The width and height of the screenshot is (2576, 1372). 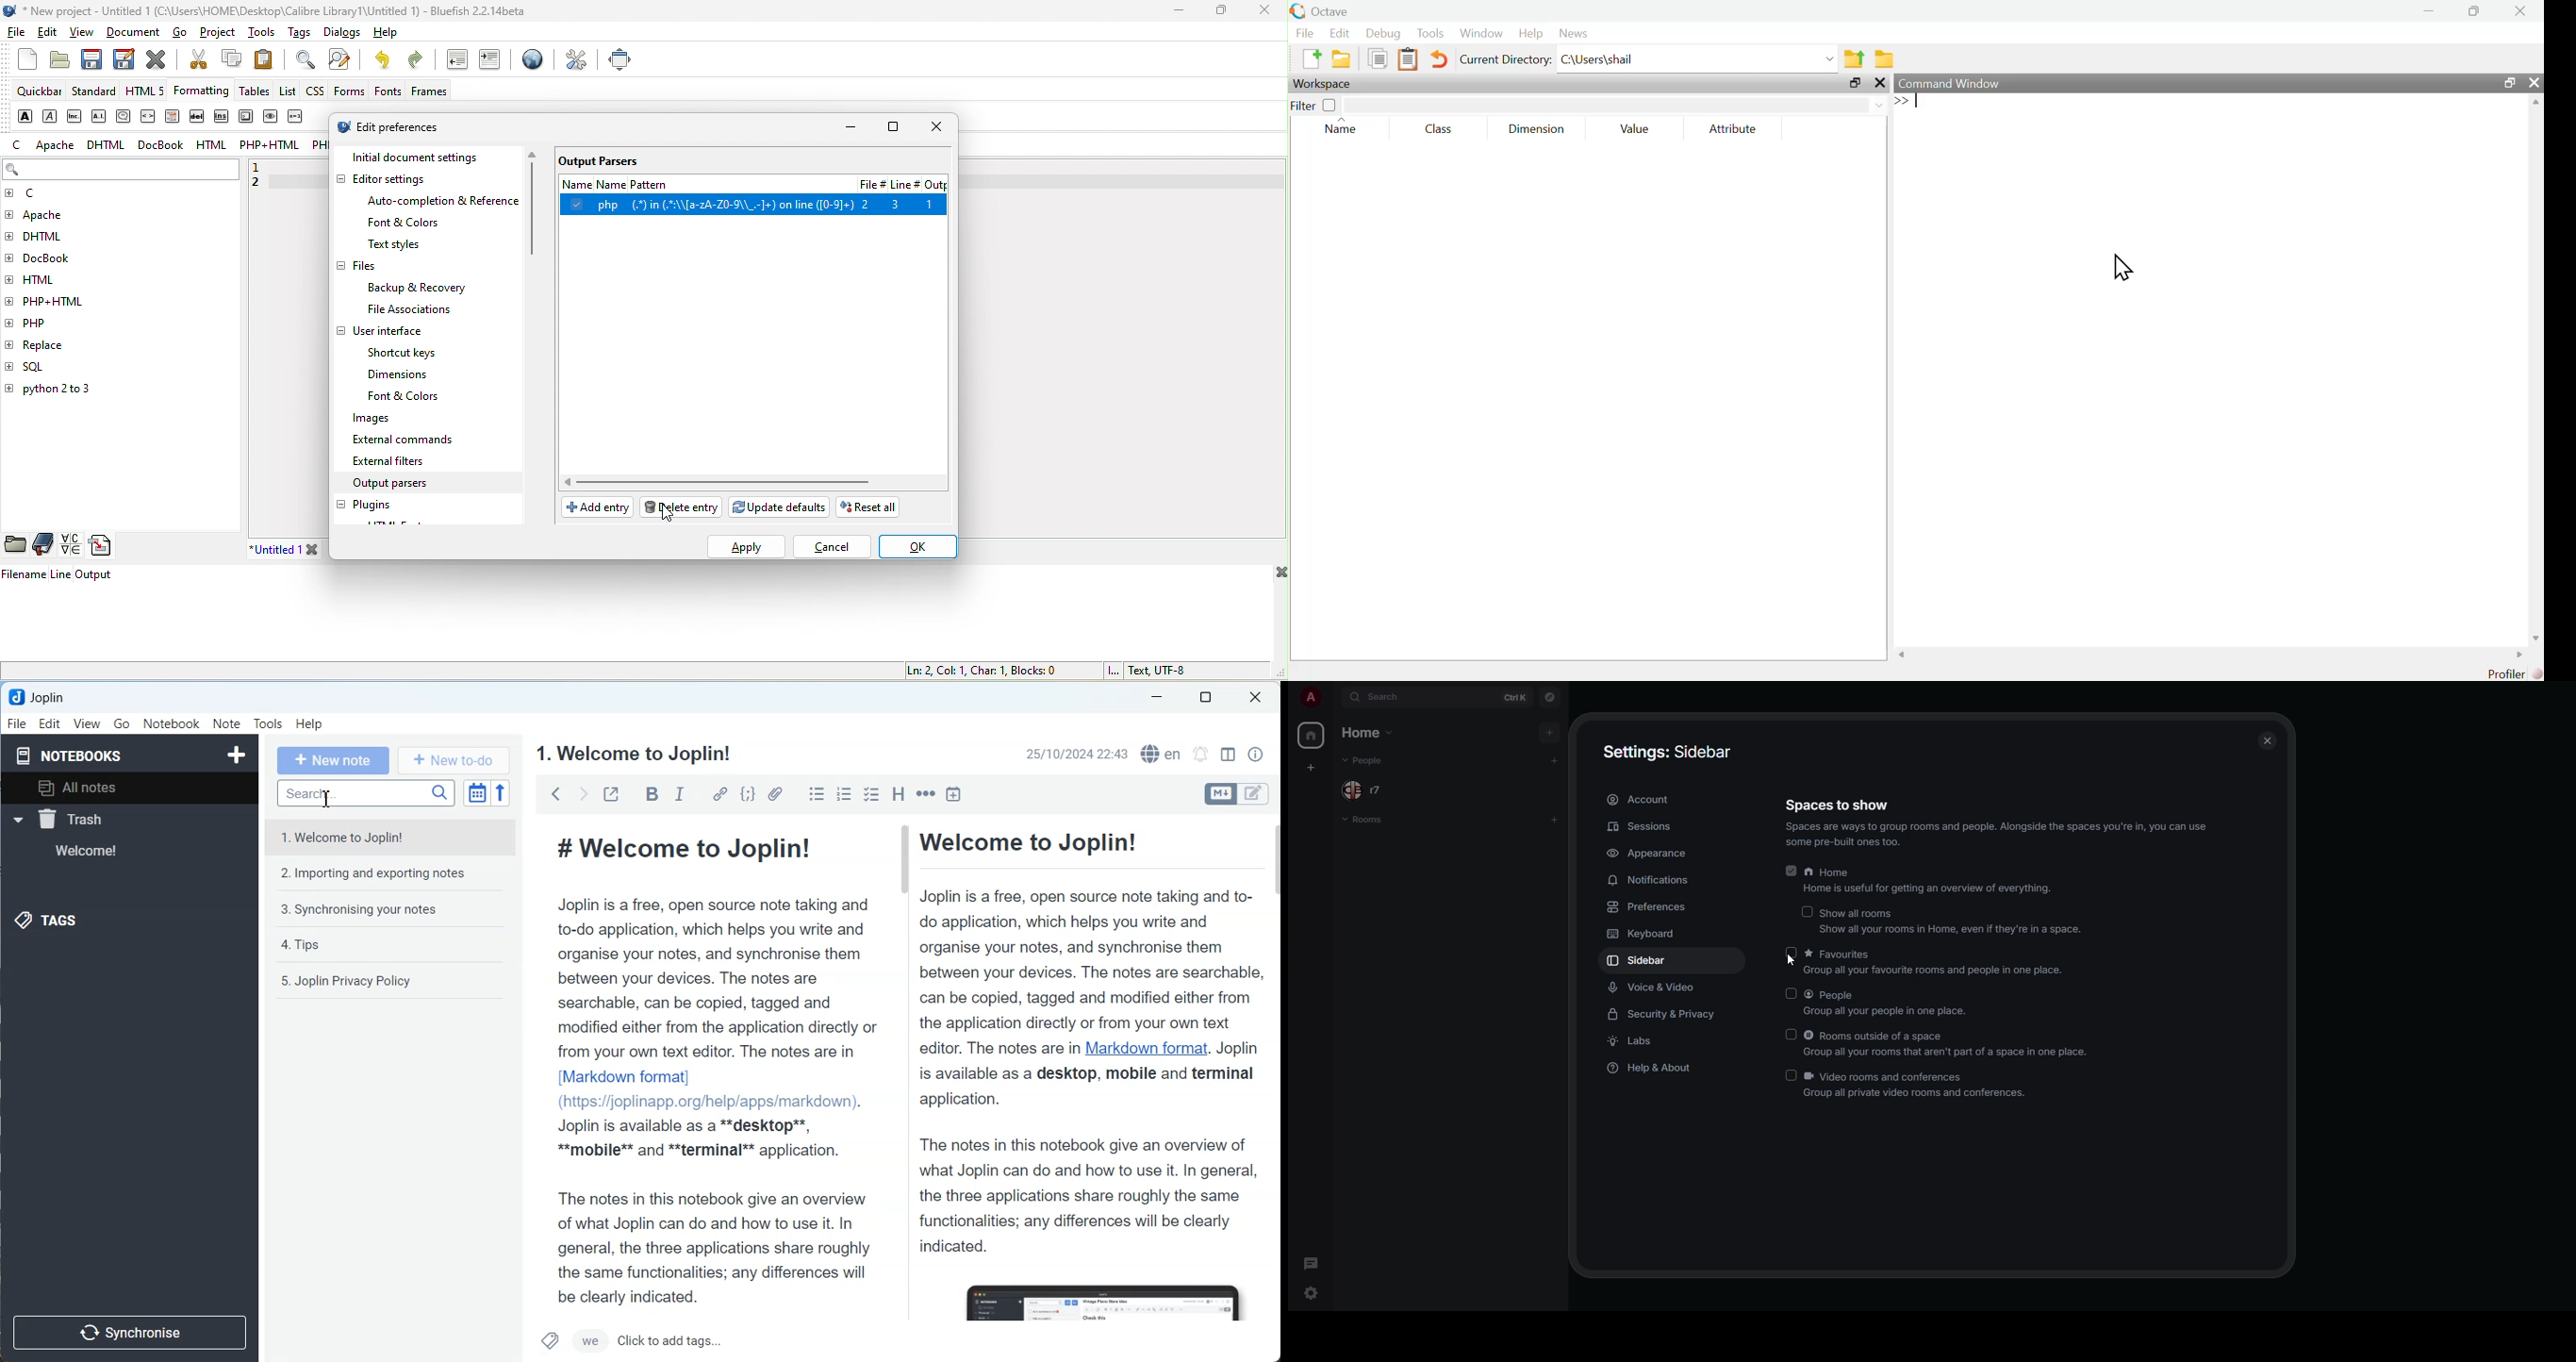 What do you see at coordinates (1885, 59) in the screenshot?
I see `Folder` at bounding box center [1885, 59].